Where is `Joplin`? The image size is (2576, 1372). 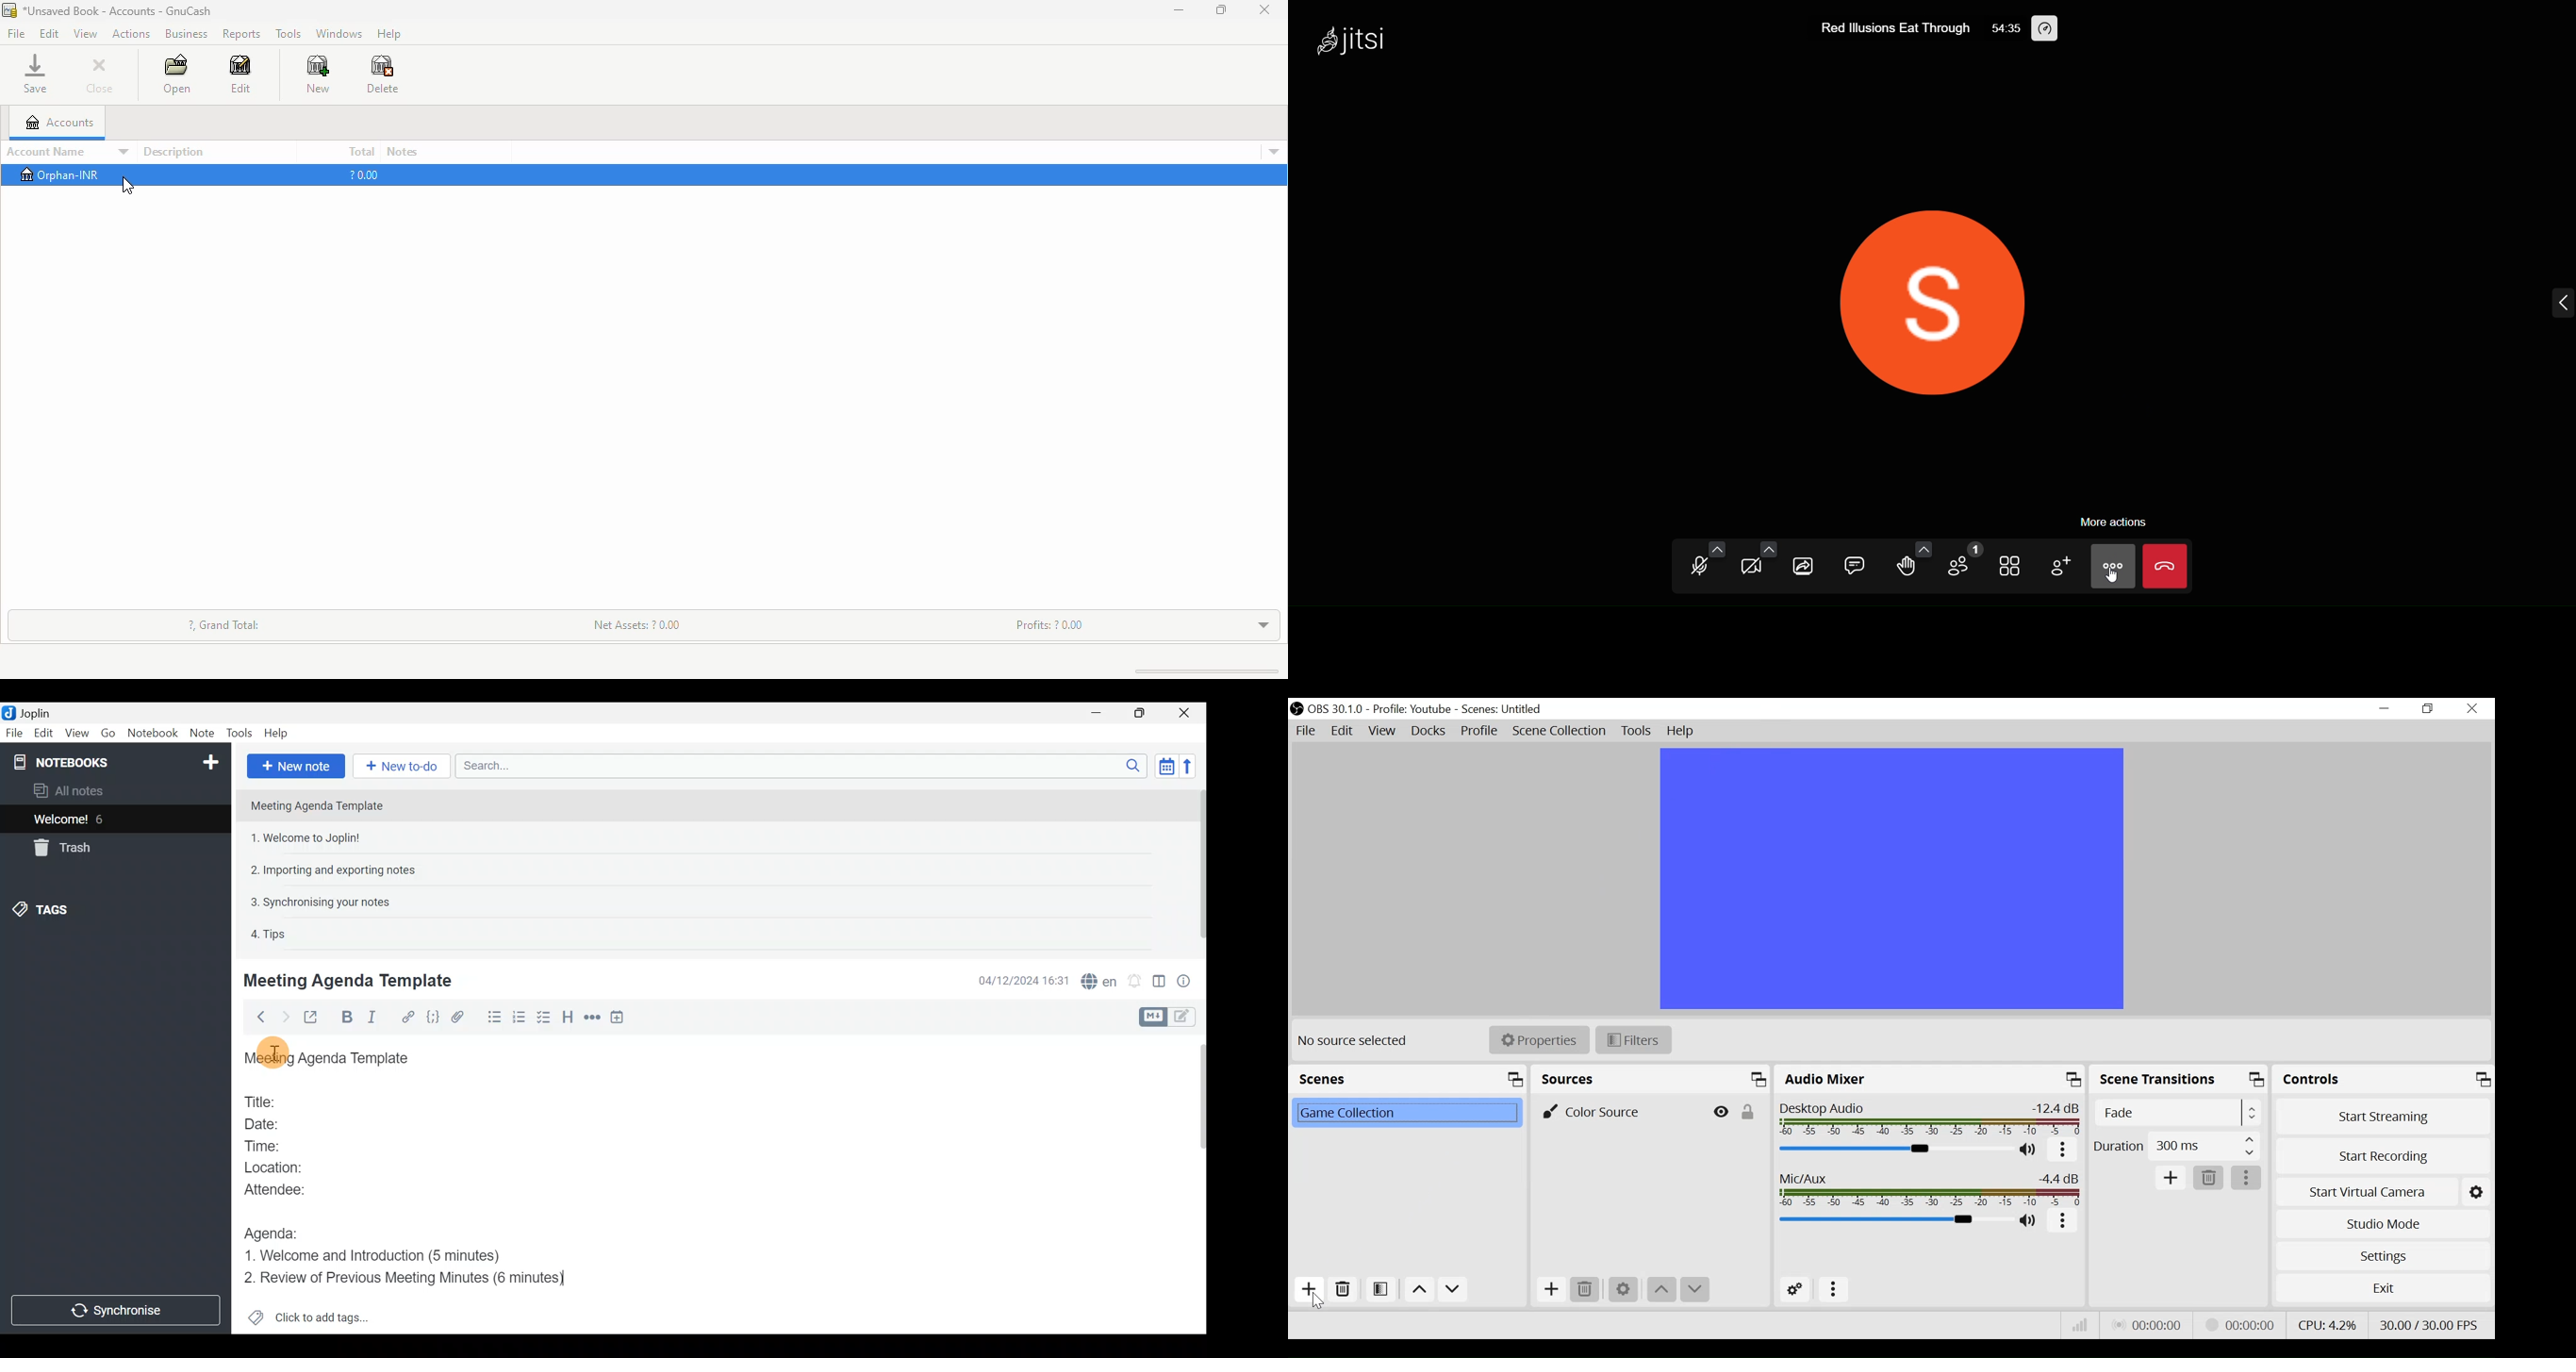
Joplin is located at coordinates (35, 712).